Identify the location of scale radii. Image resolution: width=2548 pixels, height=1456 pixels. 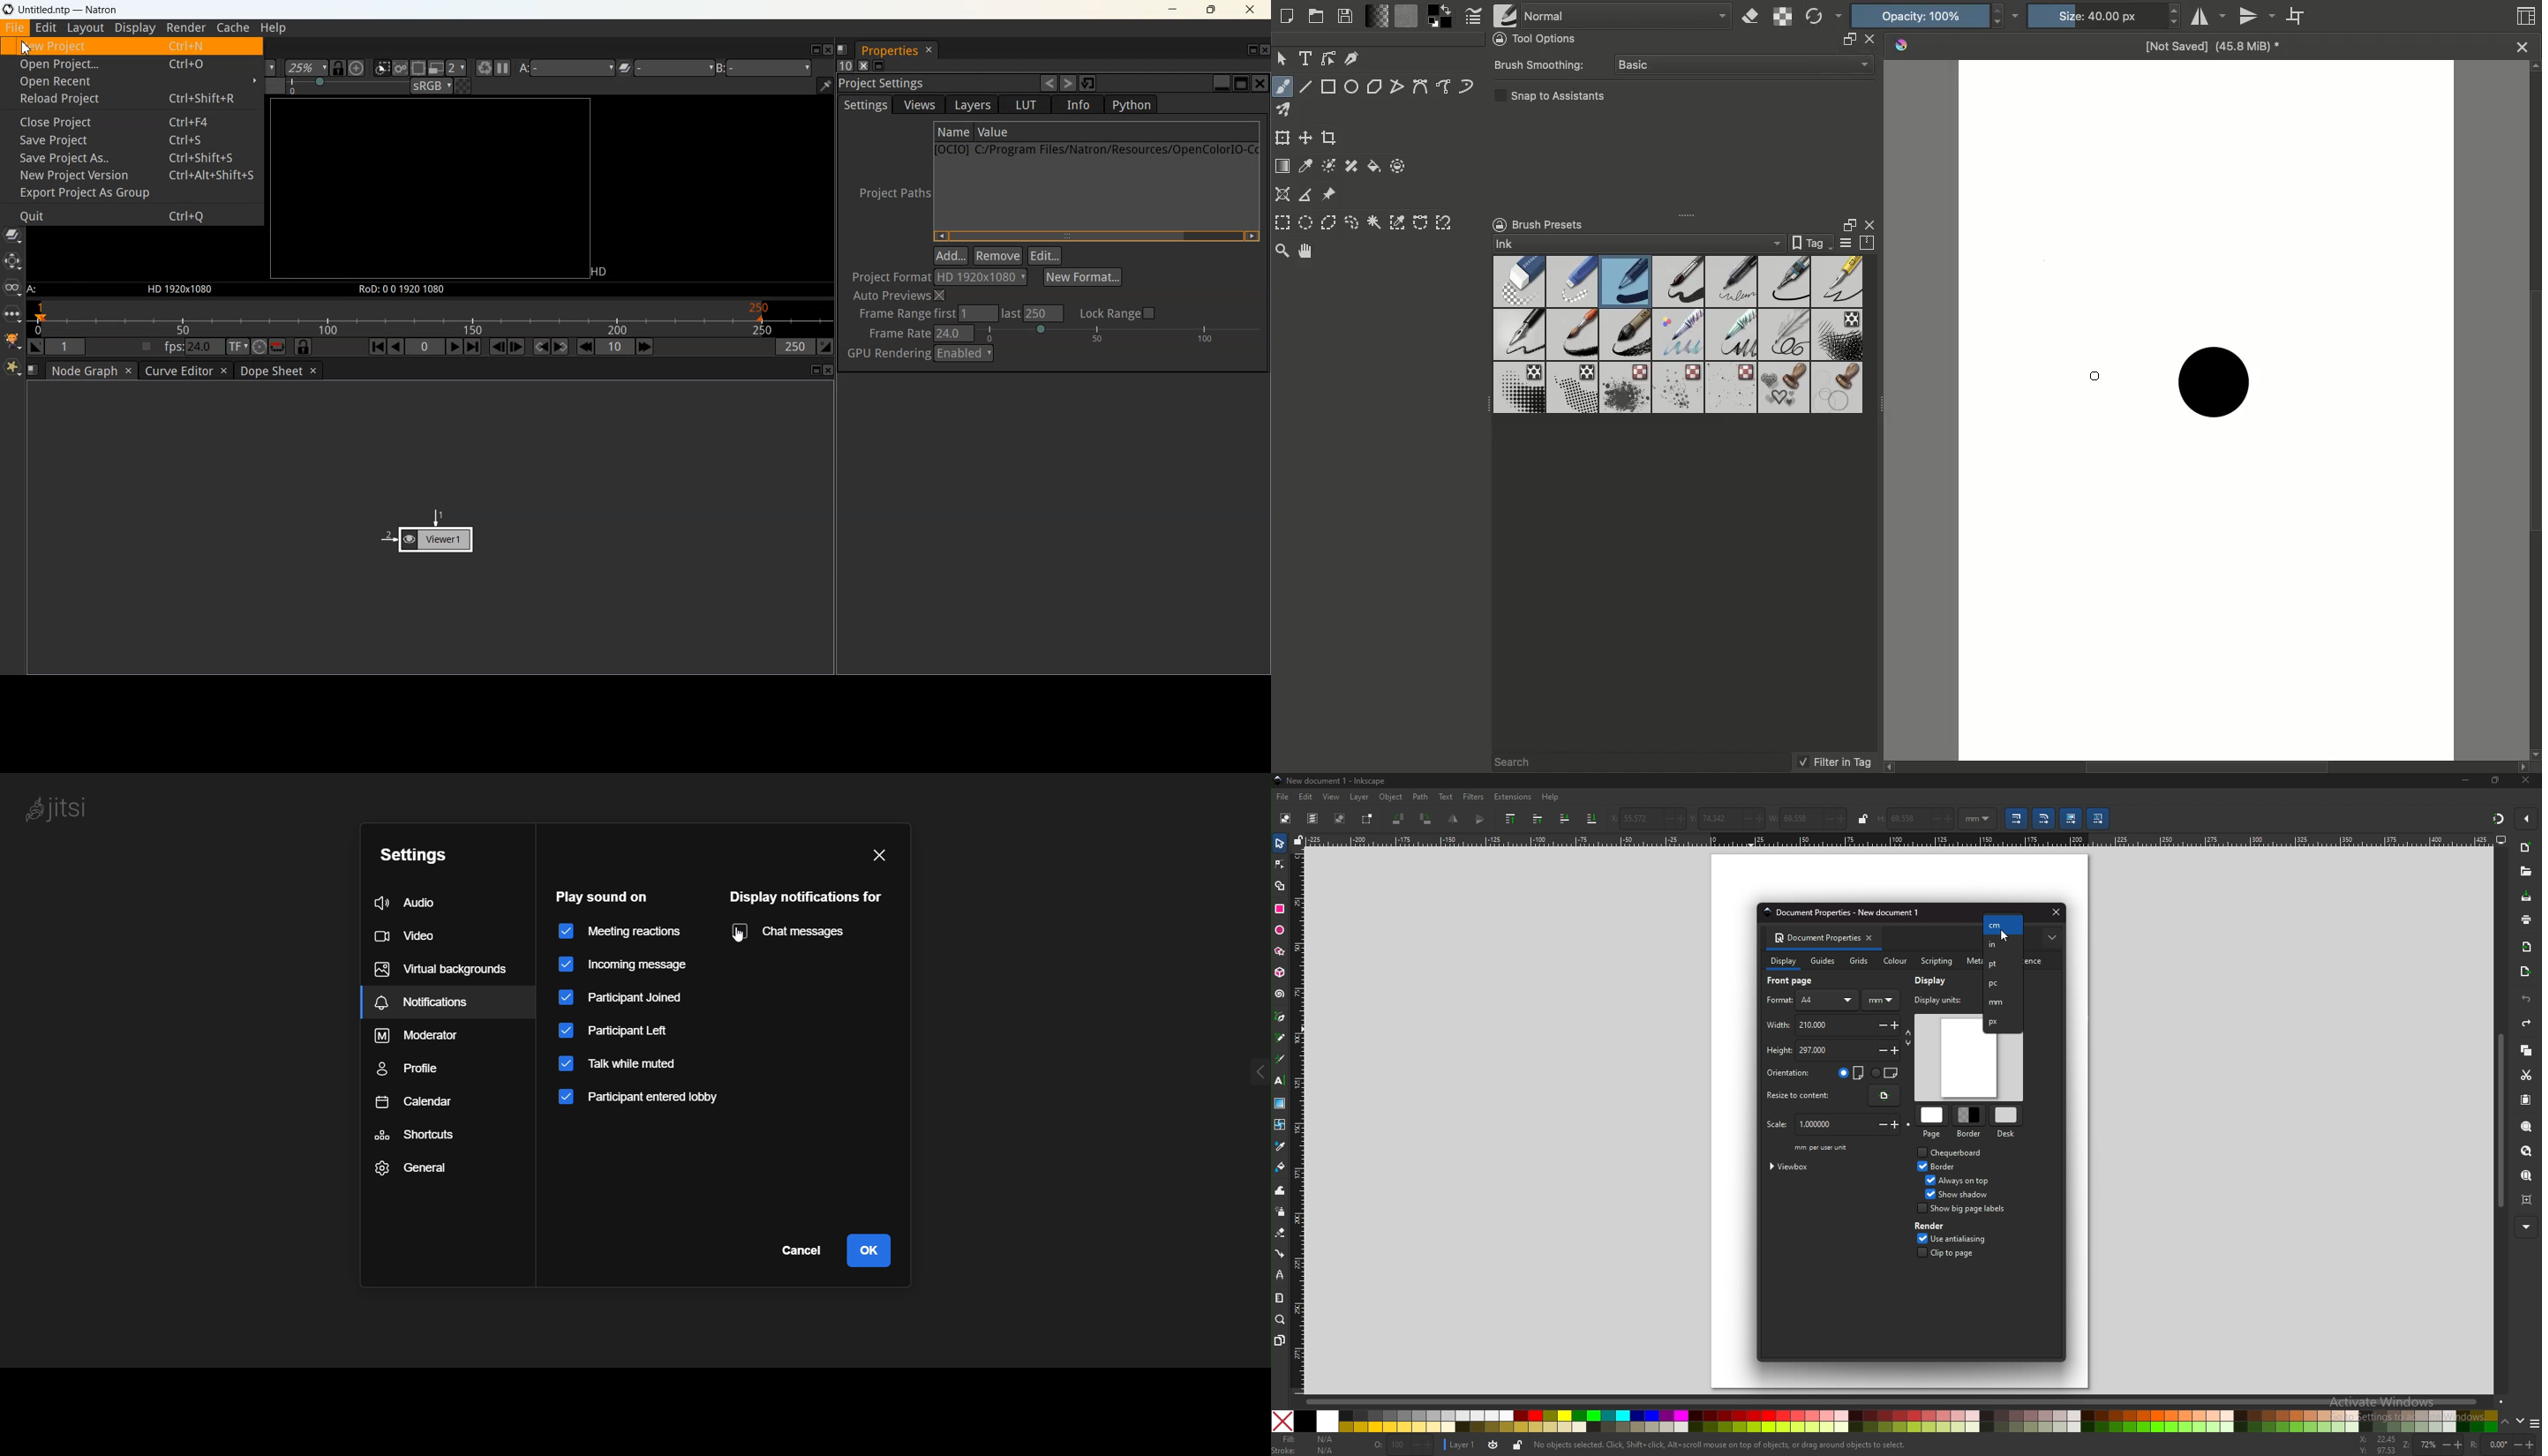
(2043, 818).